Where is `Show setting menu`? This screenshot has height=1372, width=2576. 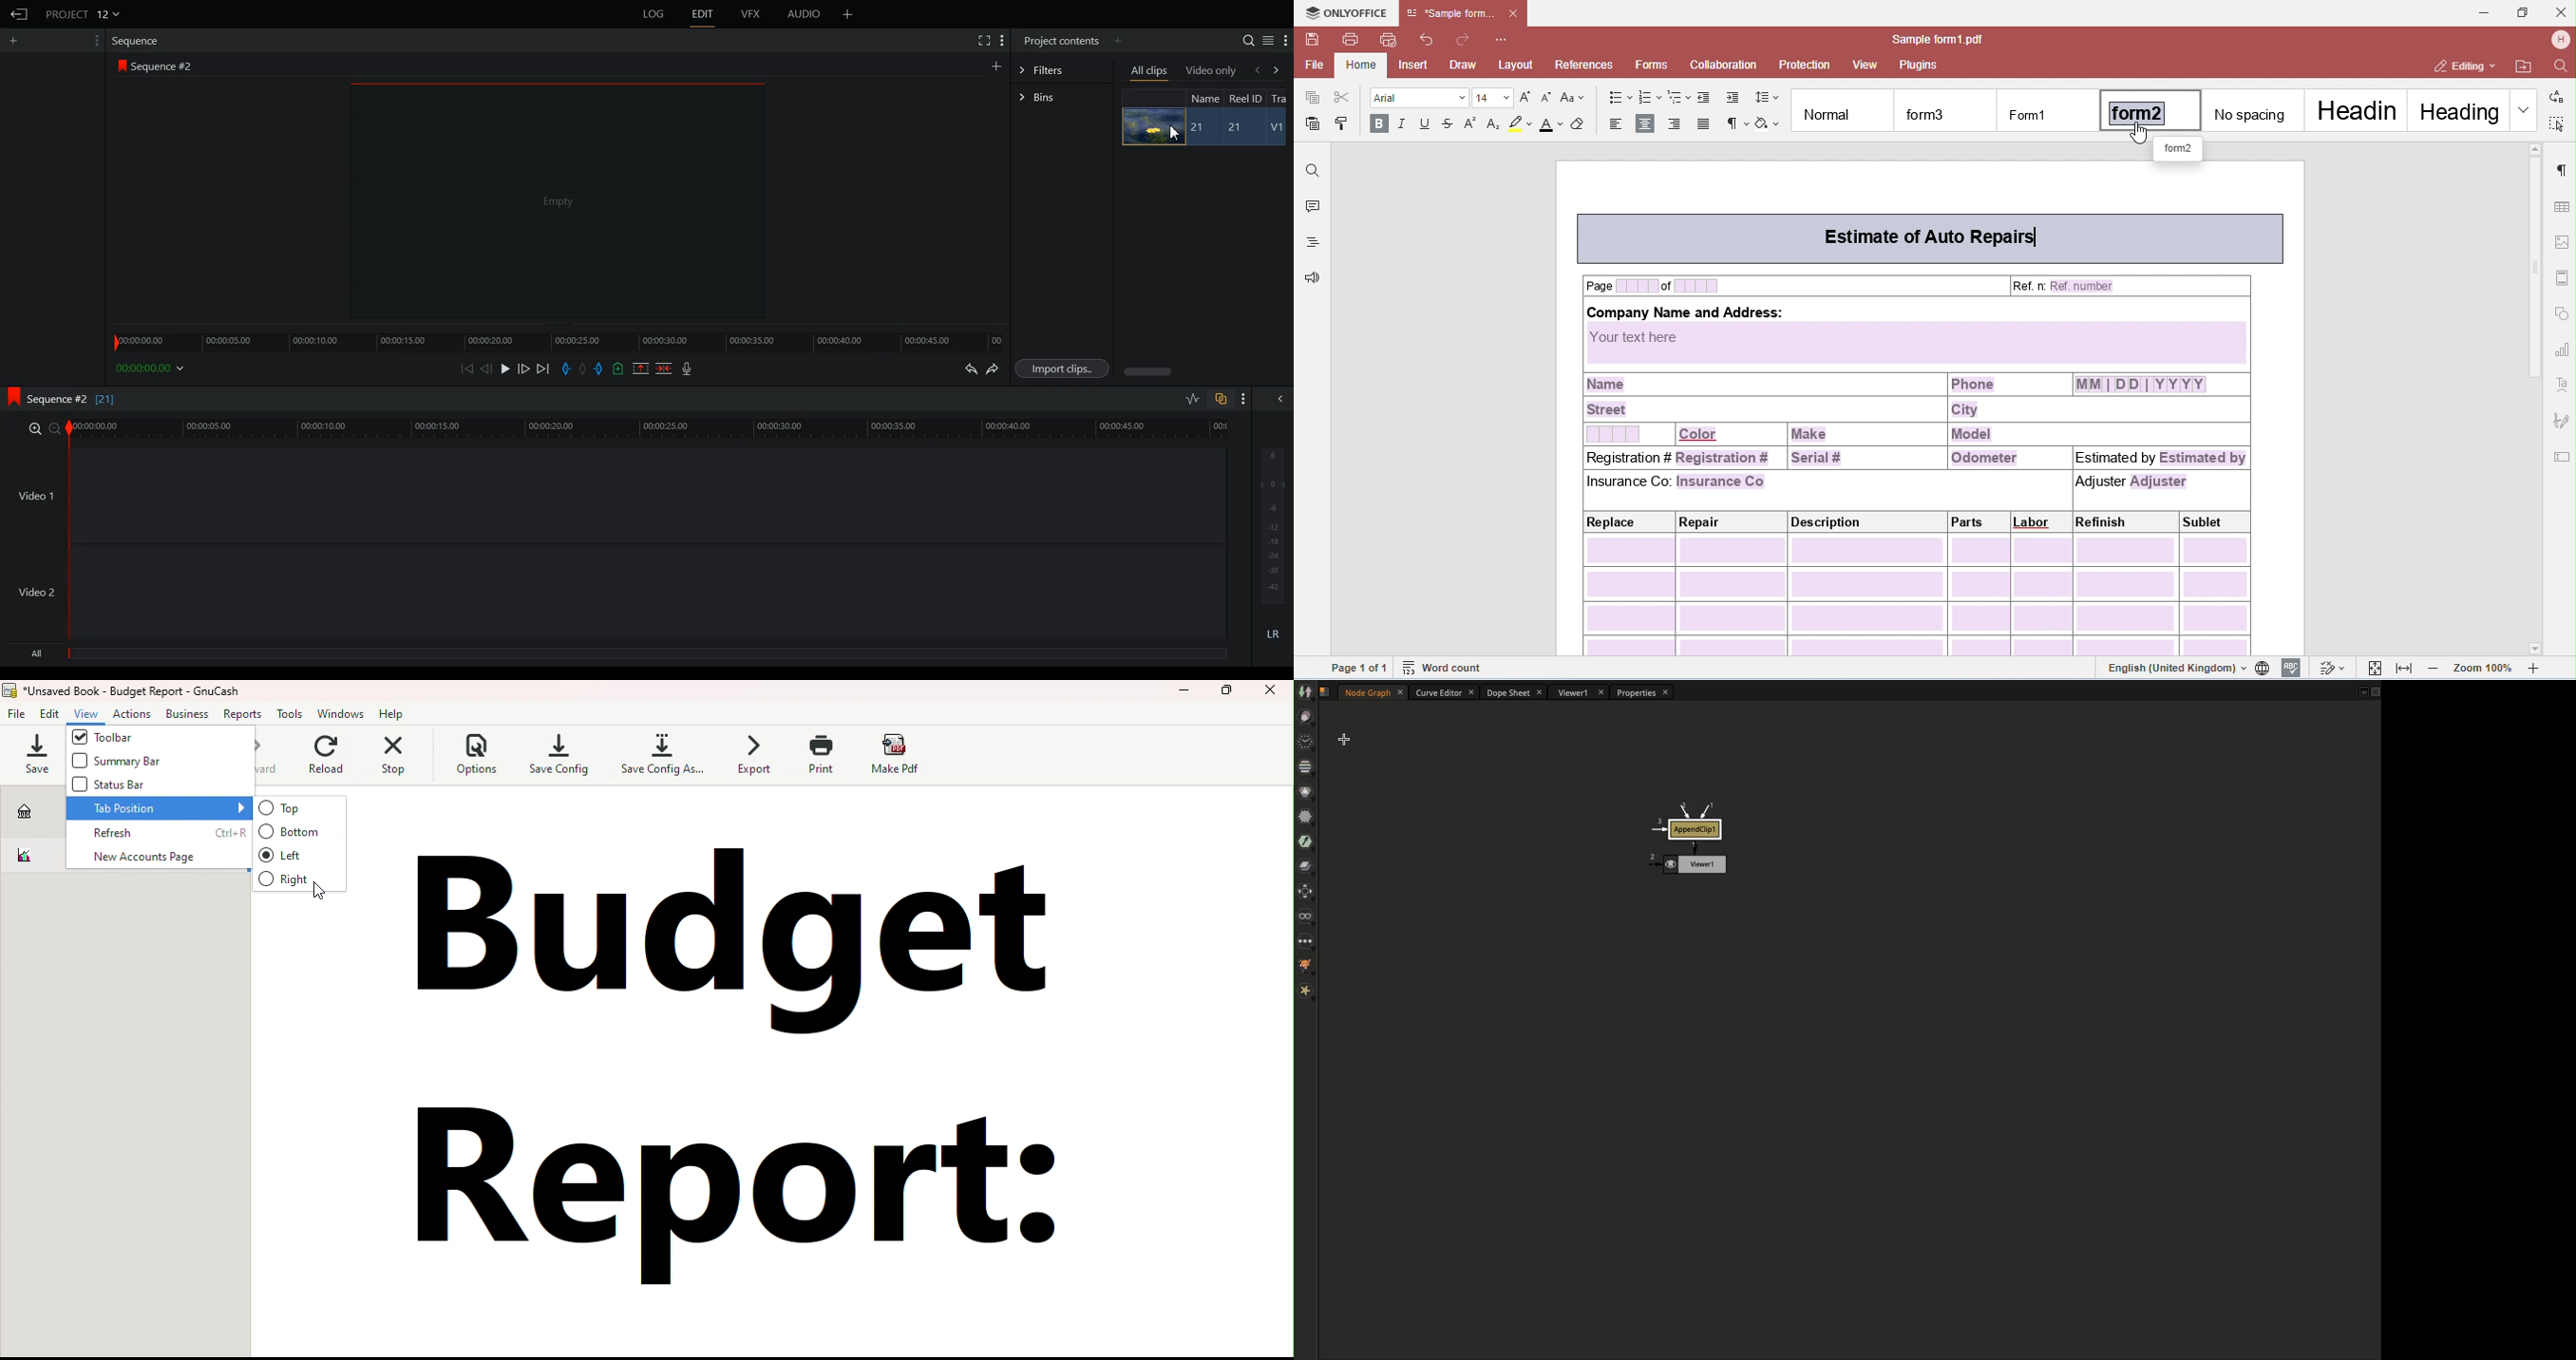 Show setting menu is located at coordinates (1244, 399).